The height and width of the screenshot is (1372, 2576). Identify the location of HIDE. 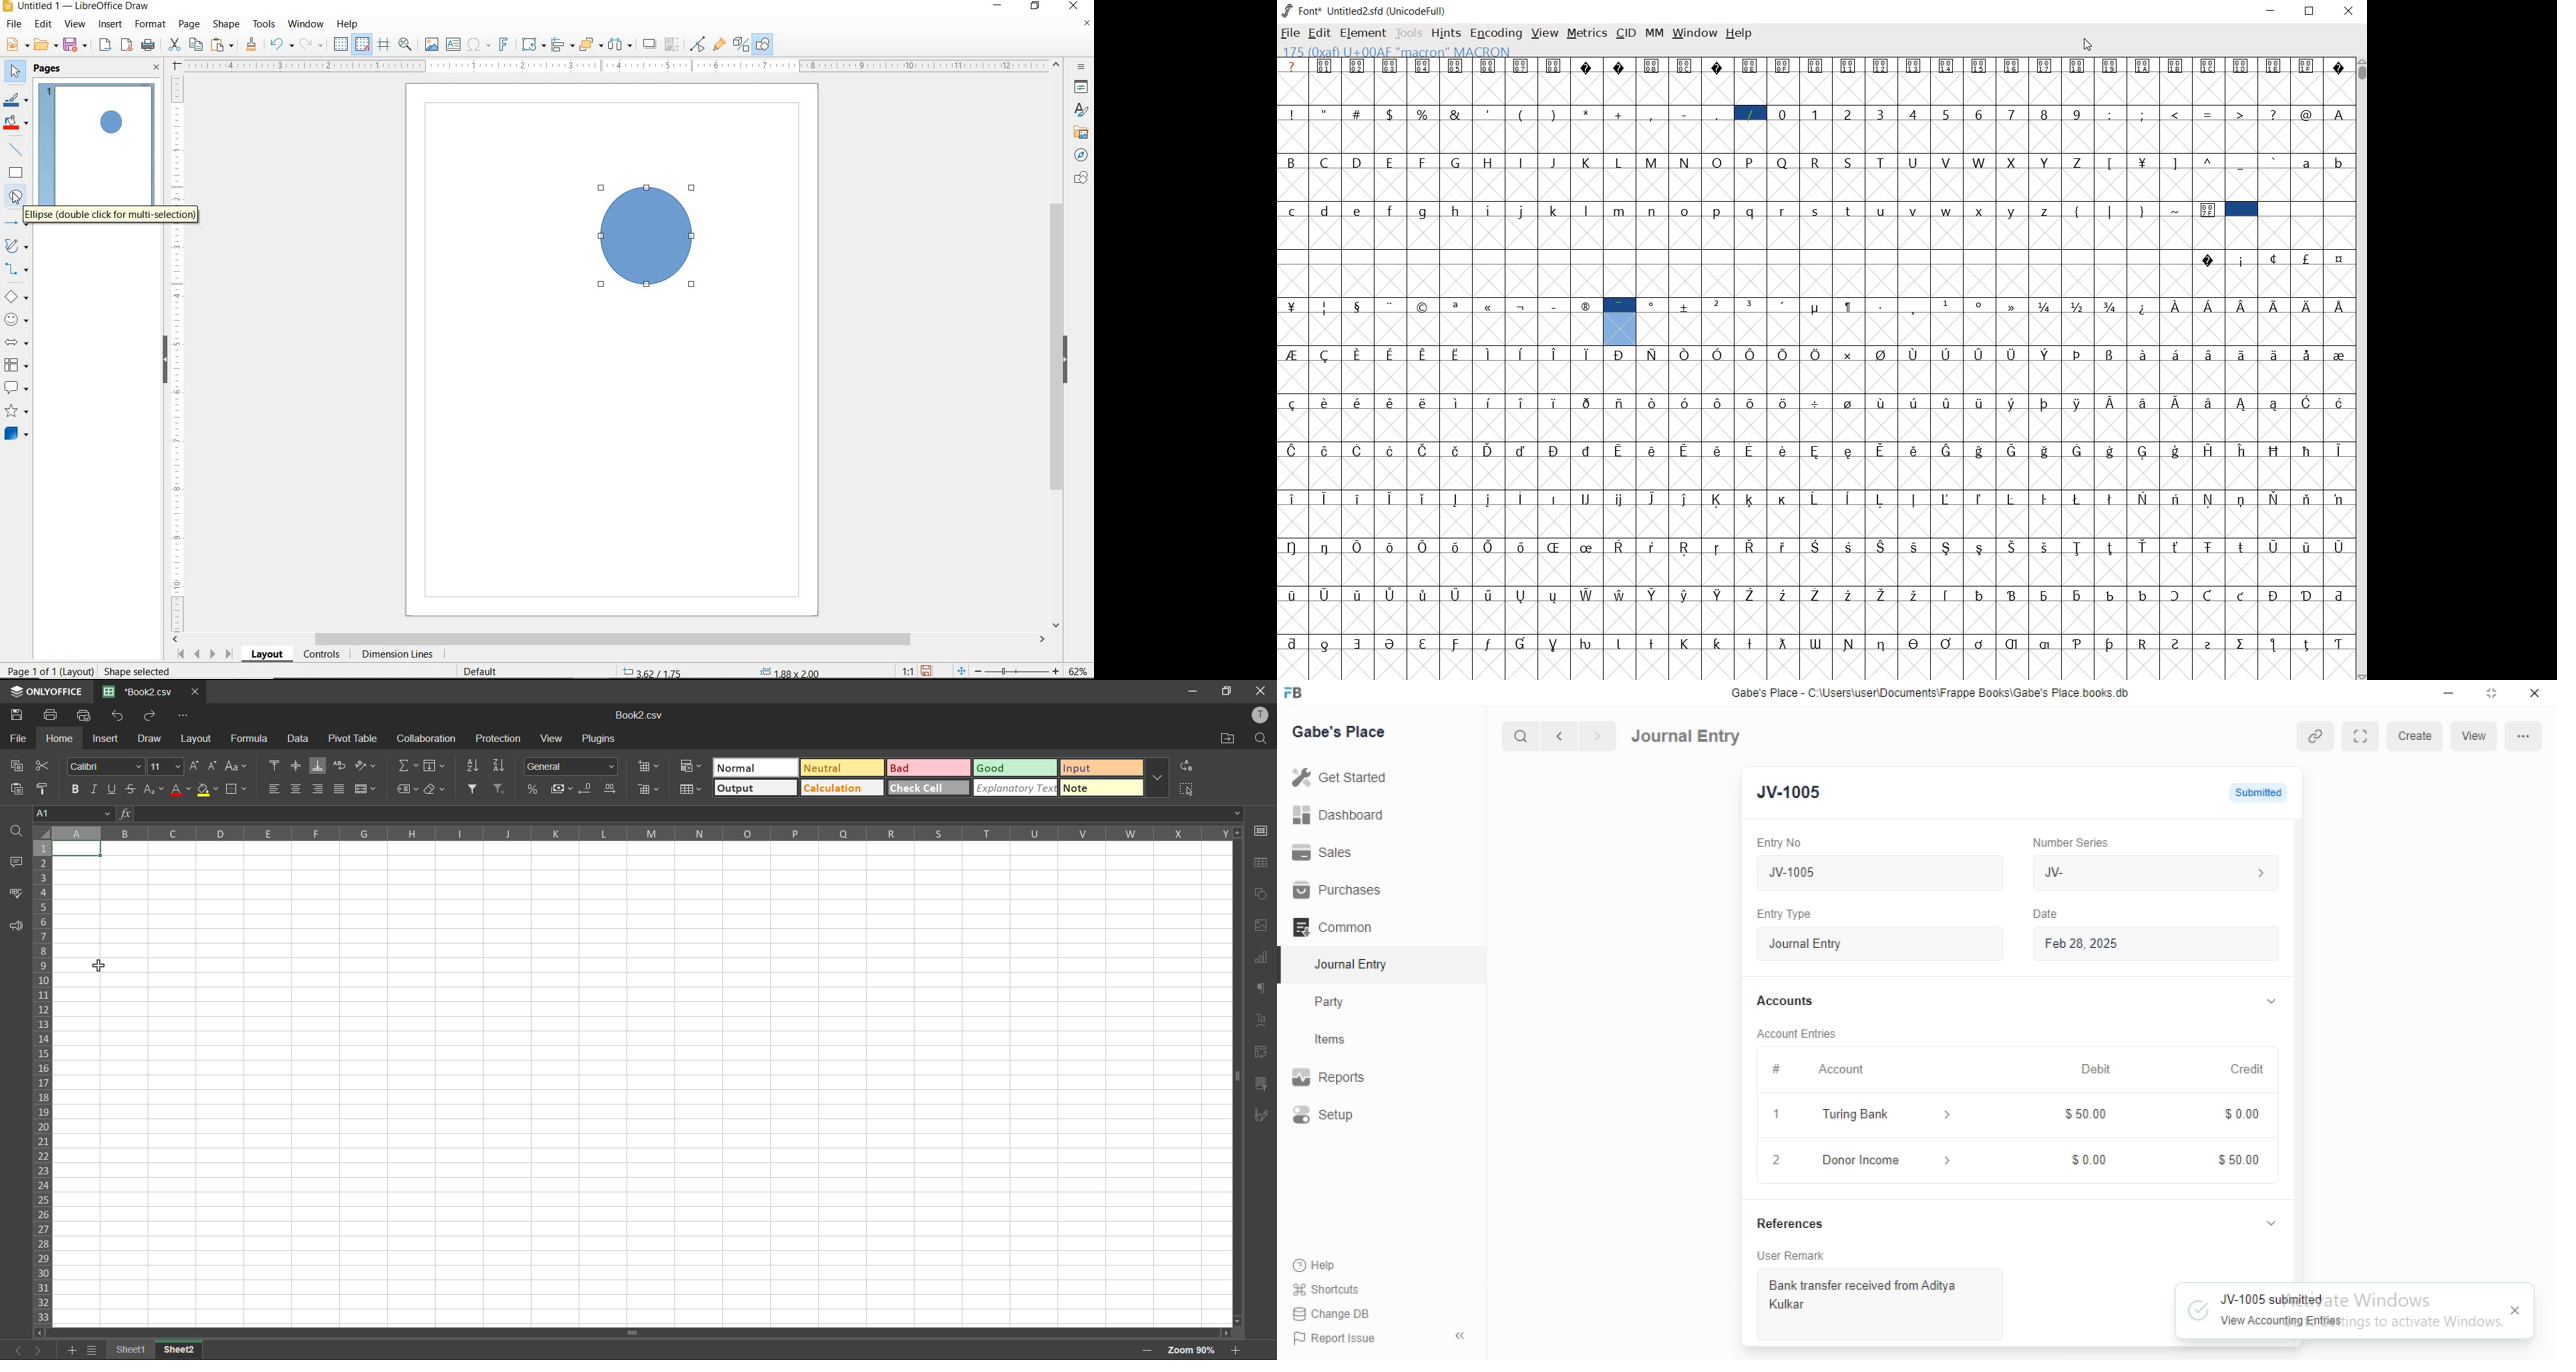
(163, 358).